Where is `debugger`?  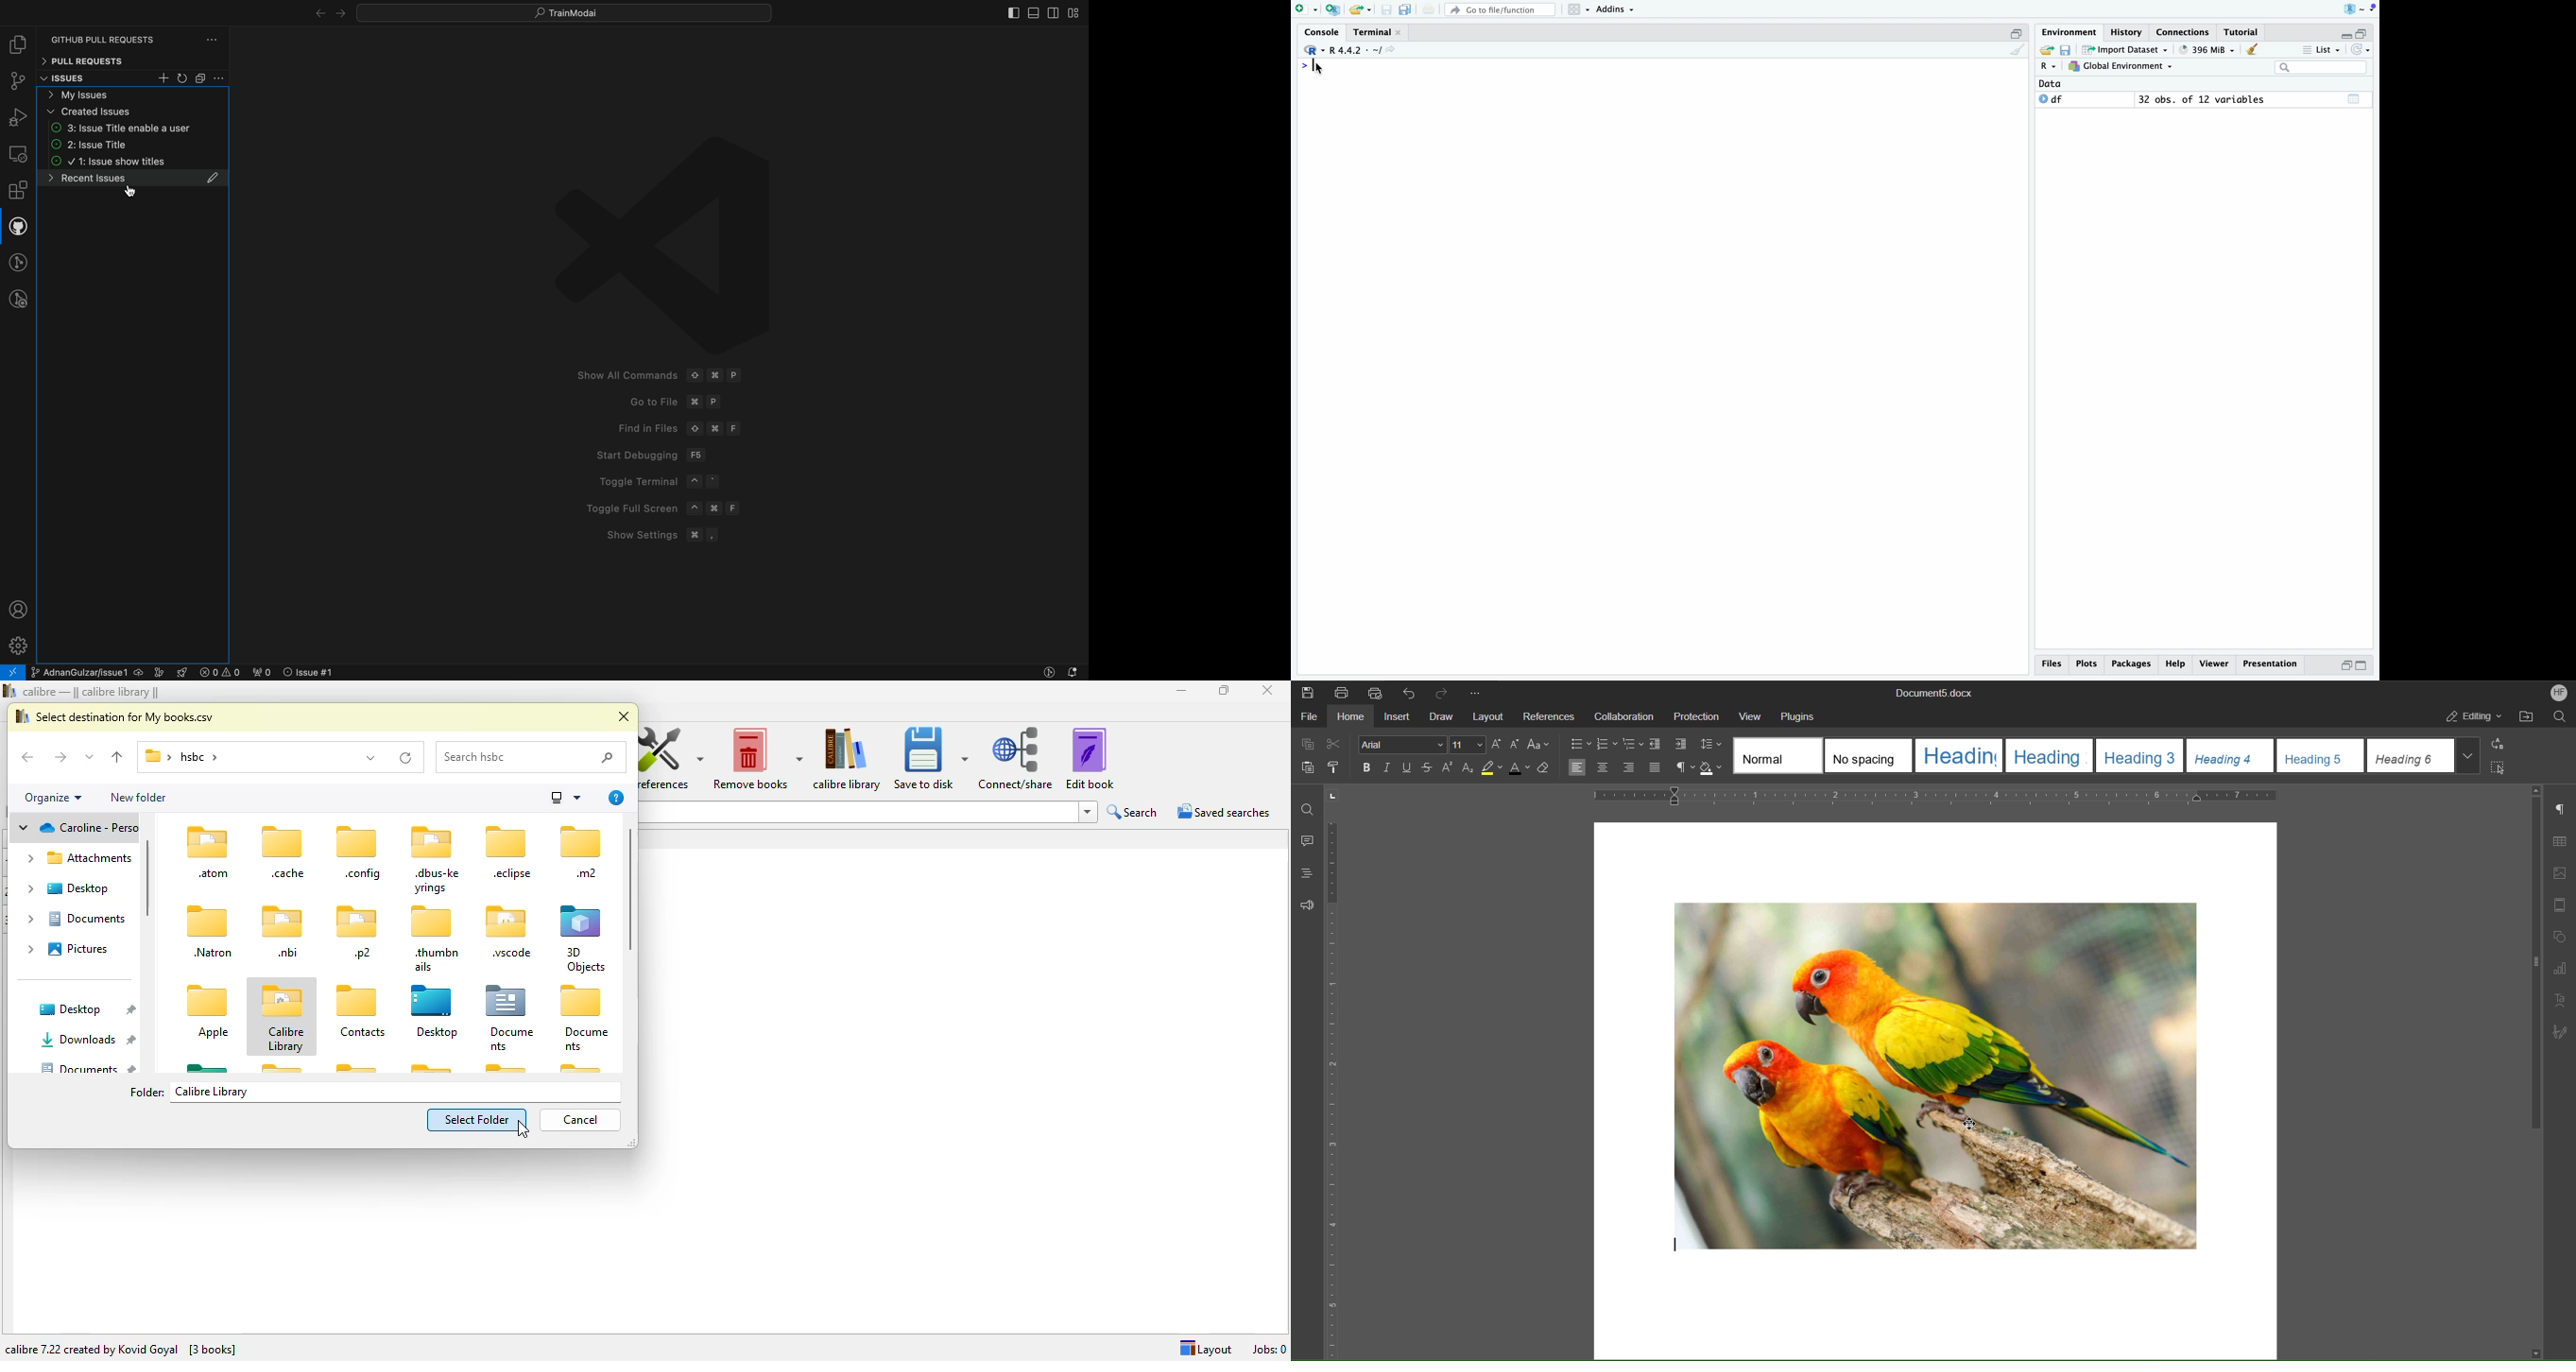
debugger is located at coordinates (17, 116).